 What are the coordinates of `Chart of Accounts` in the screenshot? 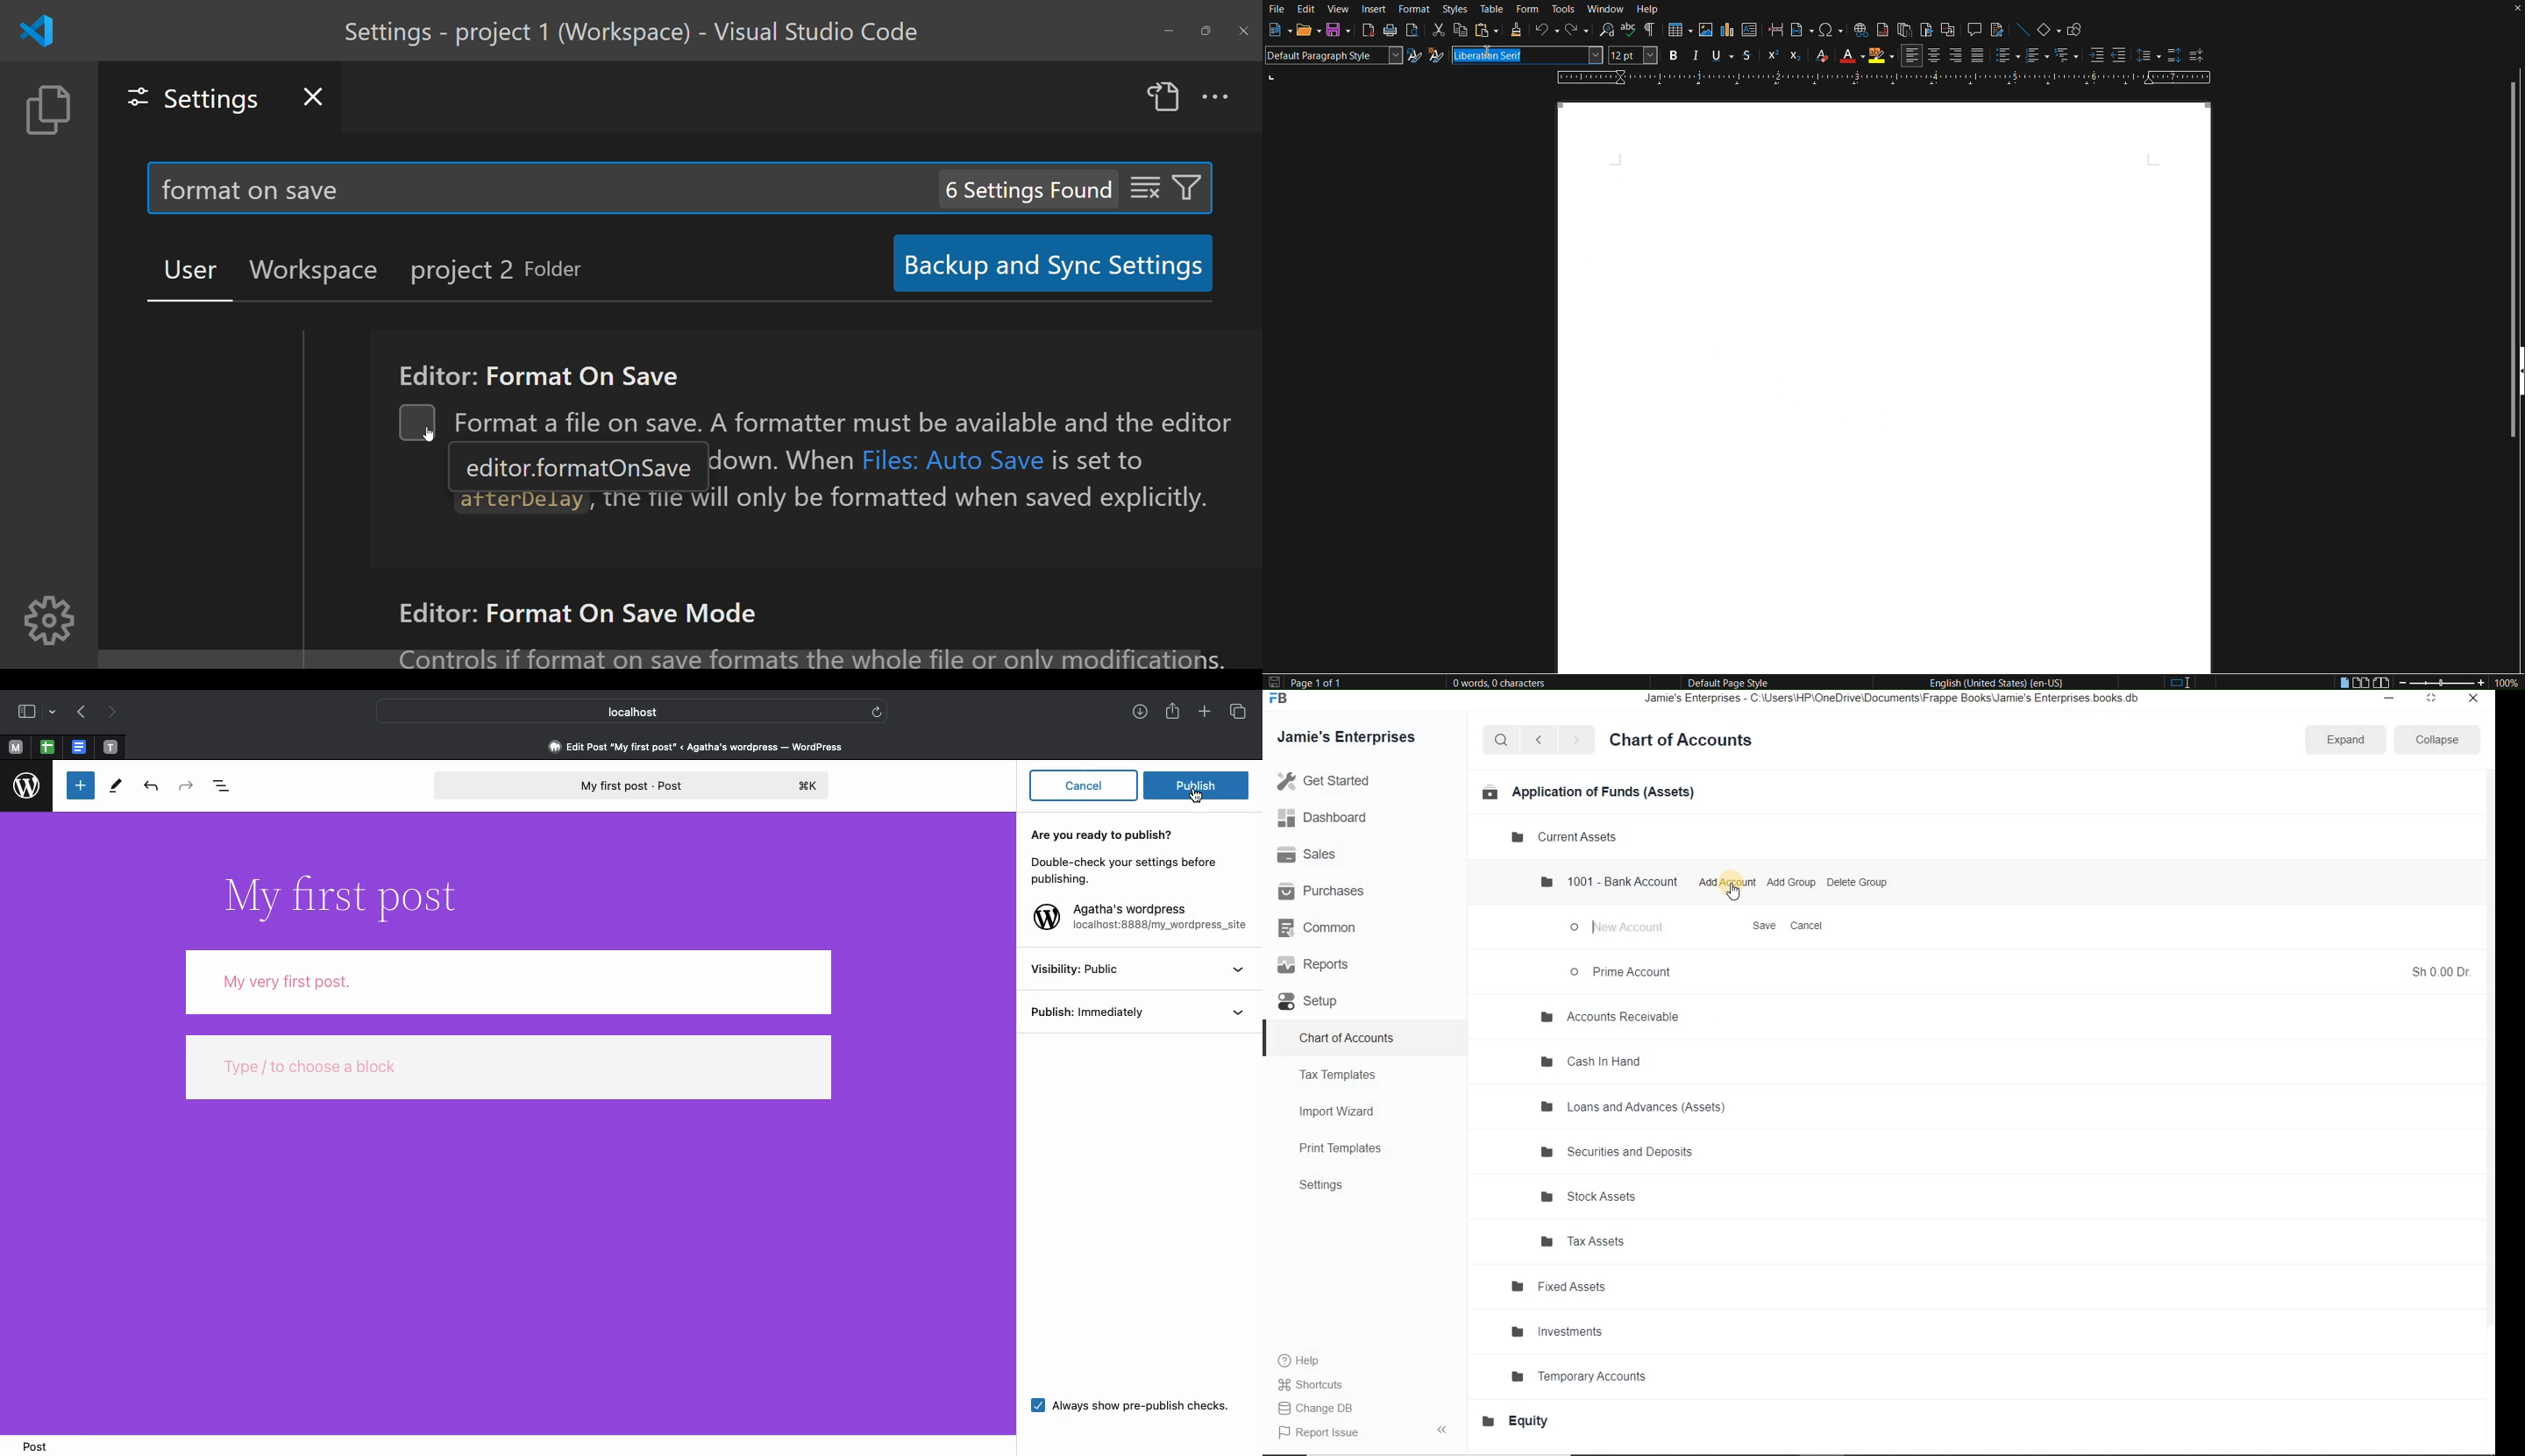 It's located at (1349, 1037).